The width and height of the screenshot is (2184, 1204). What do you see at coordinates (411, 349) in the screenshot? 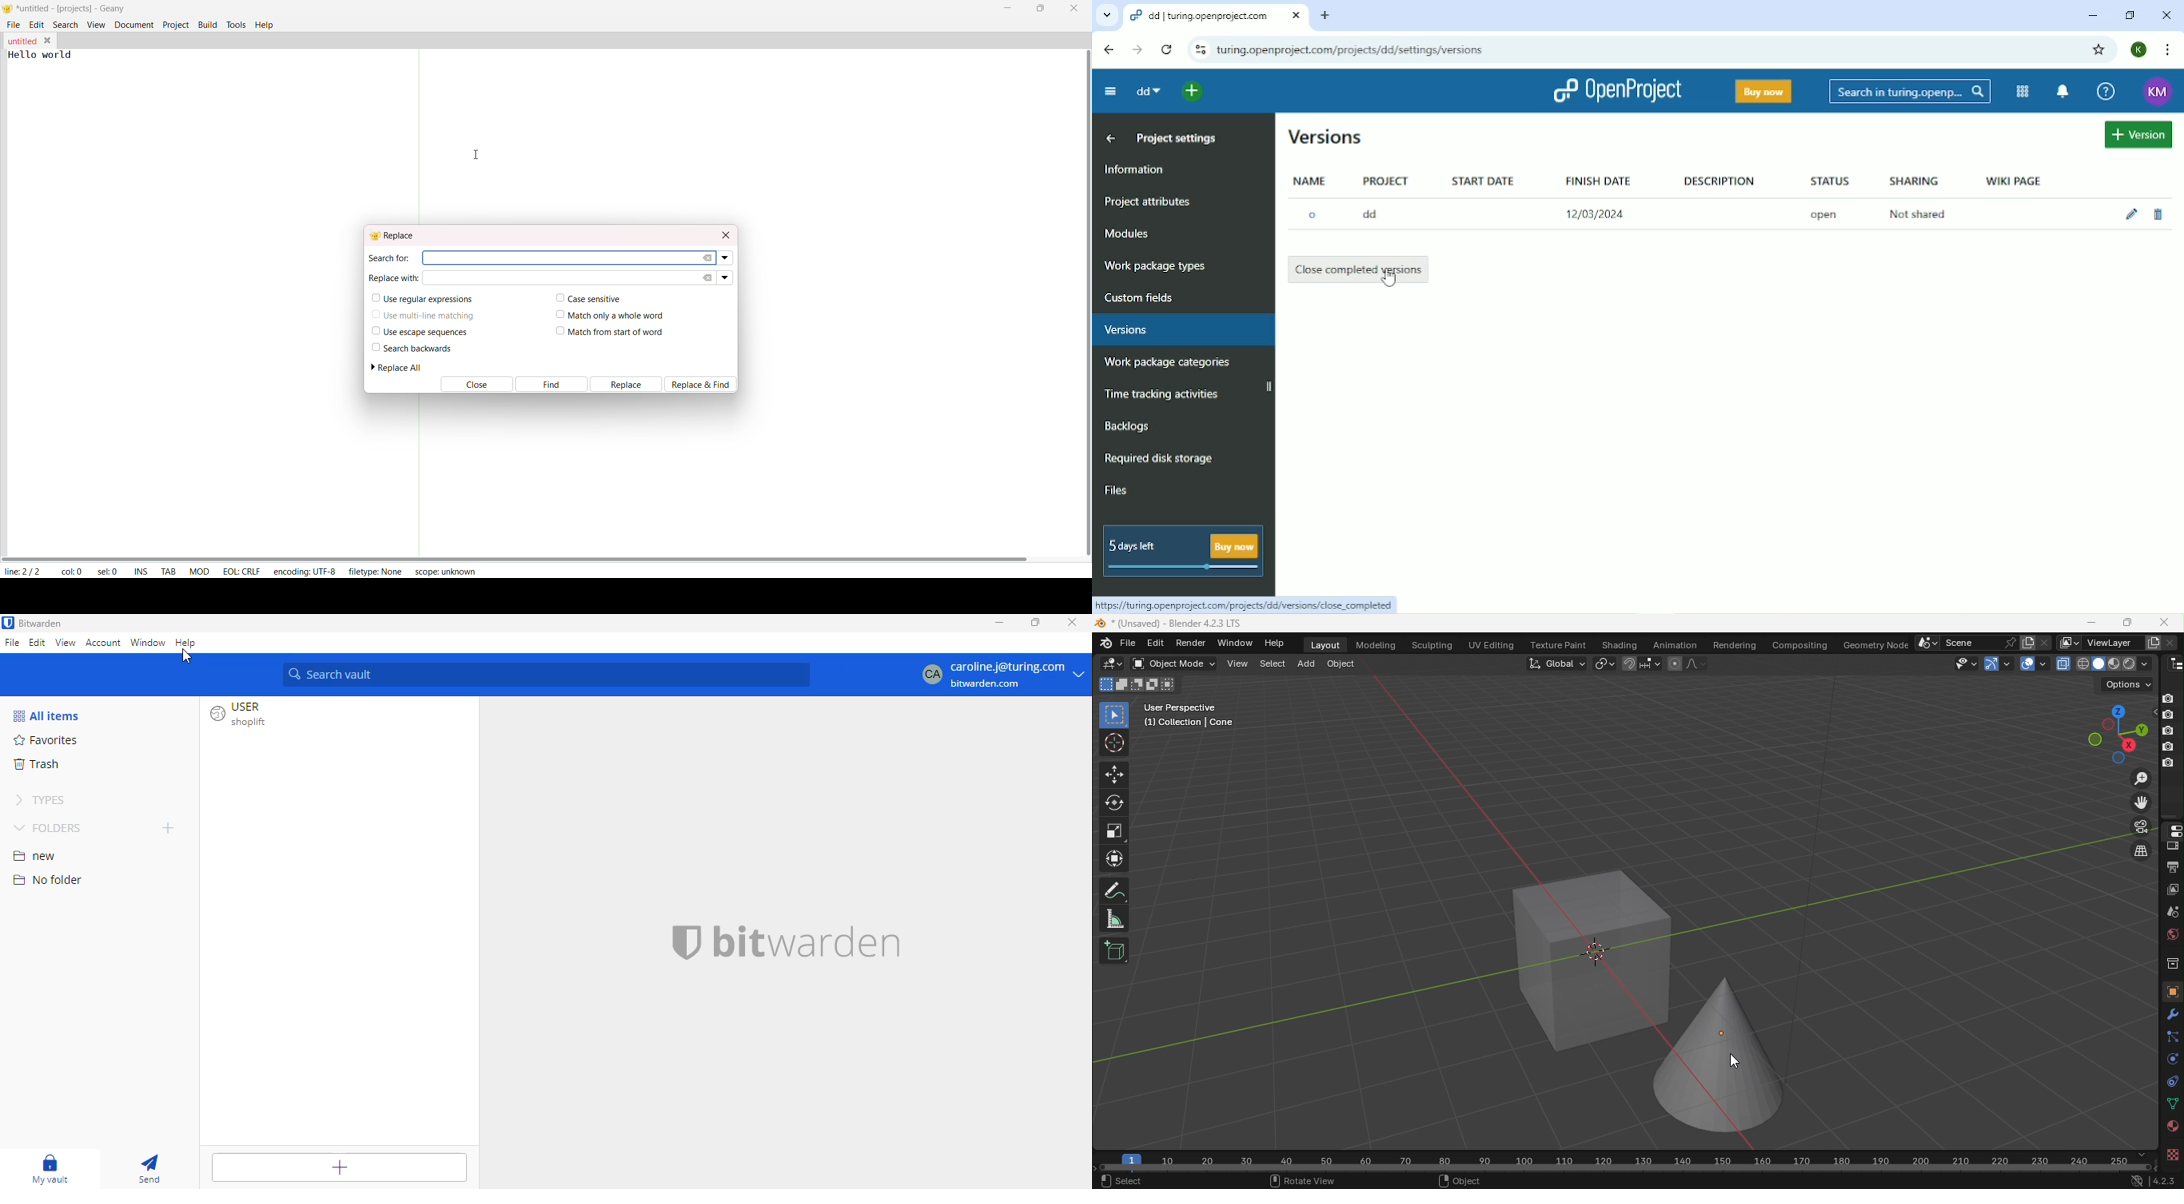
I see `search backwards` at bounding box center [411, 349].